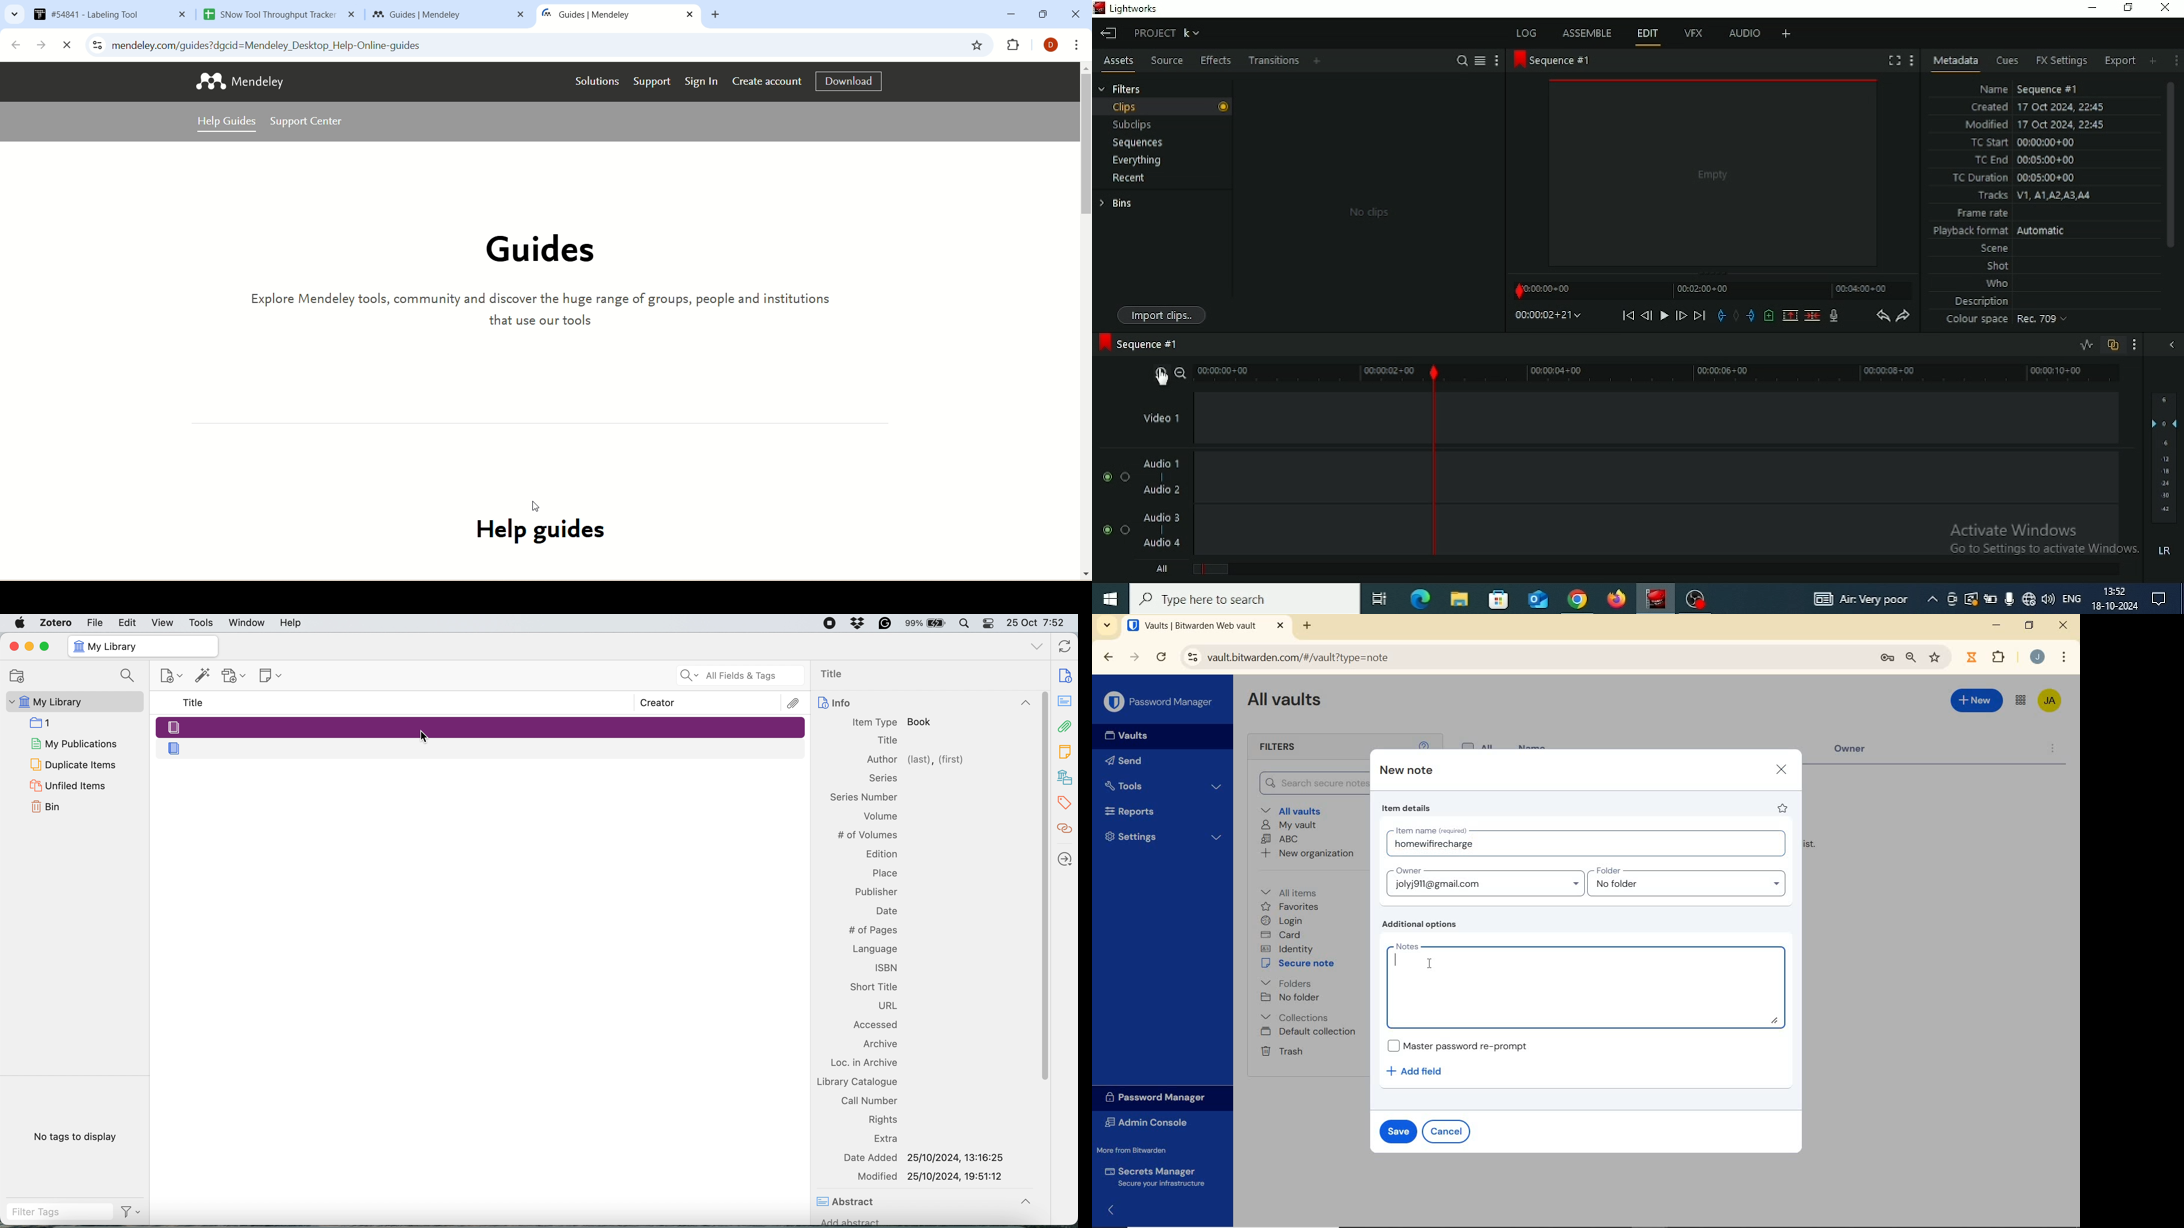 The image size is (2184, 1232). What do you see at coordinates (1164, 785) in the screenshot?
I see `Tools` at bounding box center [1164, 785].